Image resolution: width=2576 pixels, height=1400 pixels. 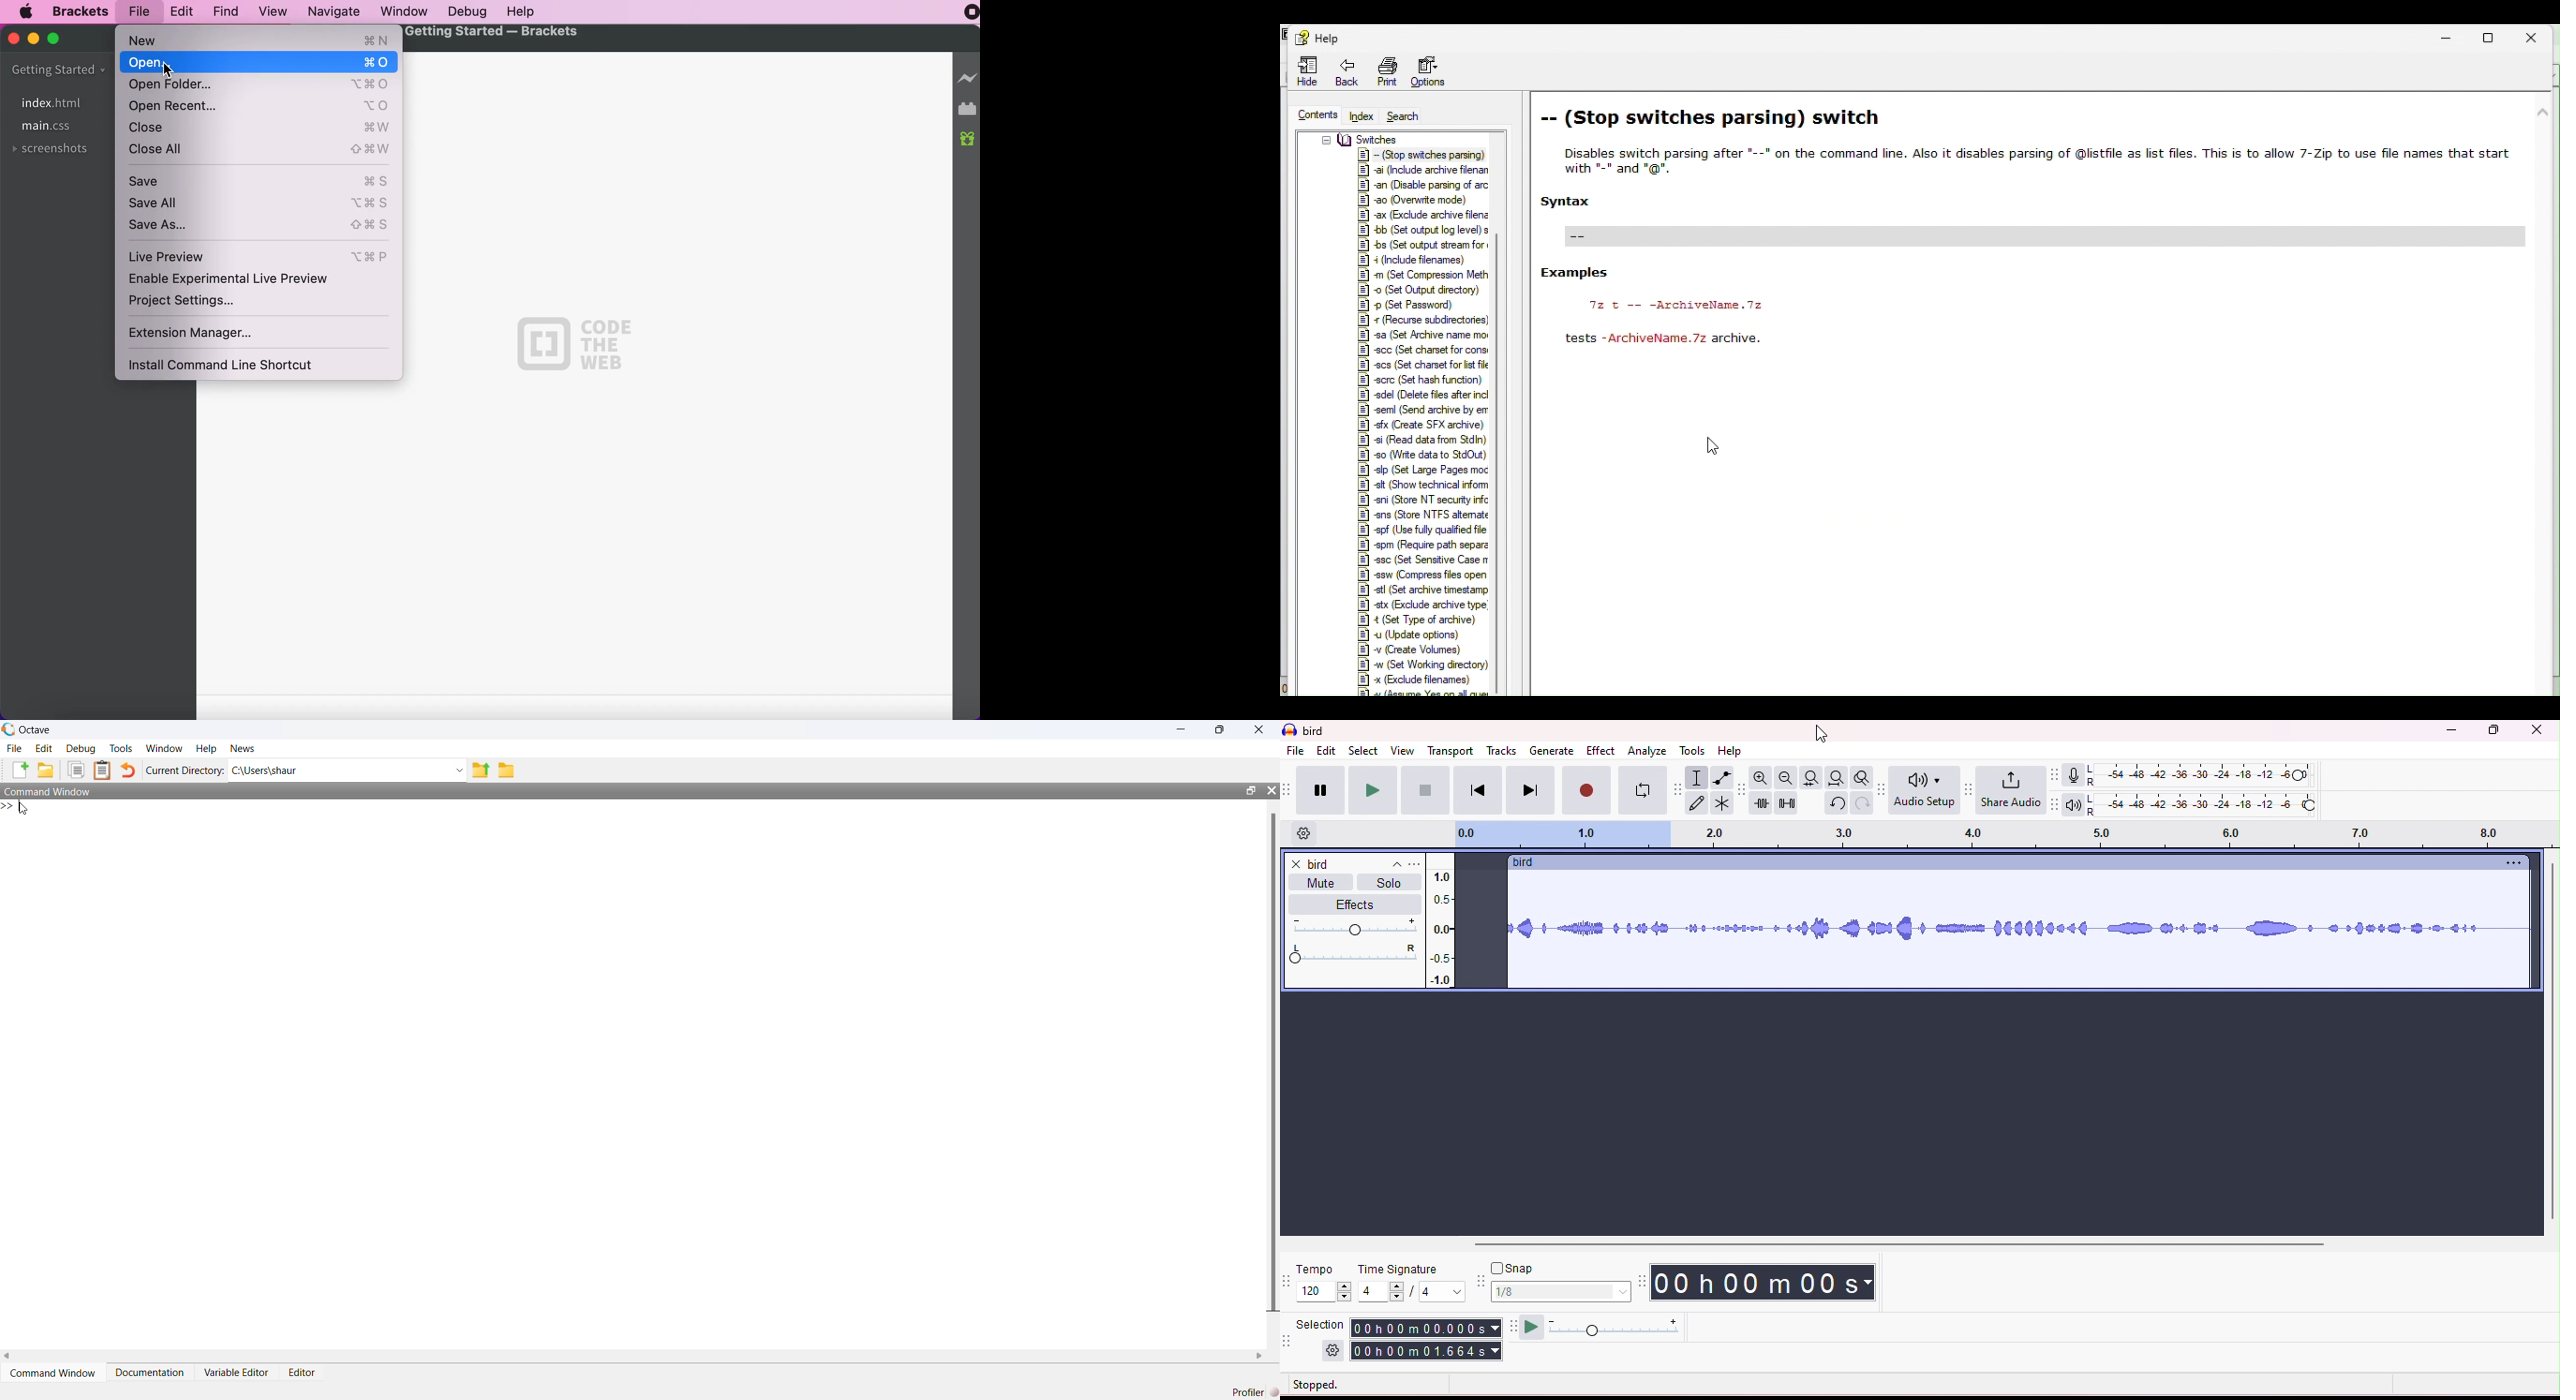 What do you see at coordinates (1428, 275) in the screenshot?
I see `` at bounding box center [1428, 275].